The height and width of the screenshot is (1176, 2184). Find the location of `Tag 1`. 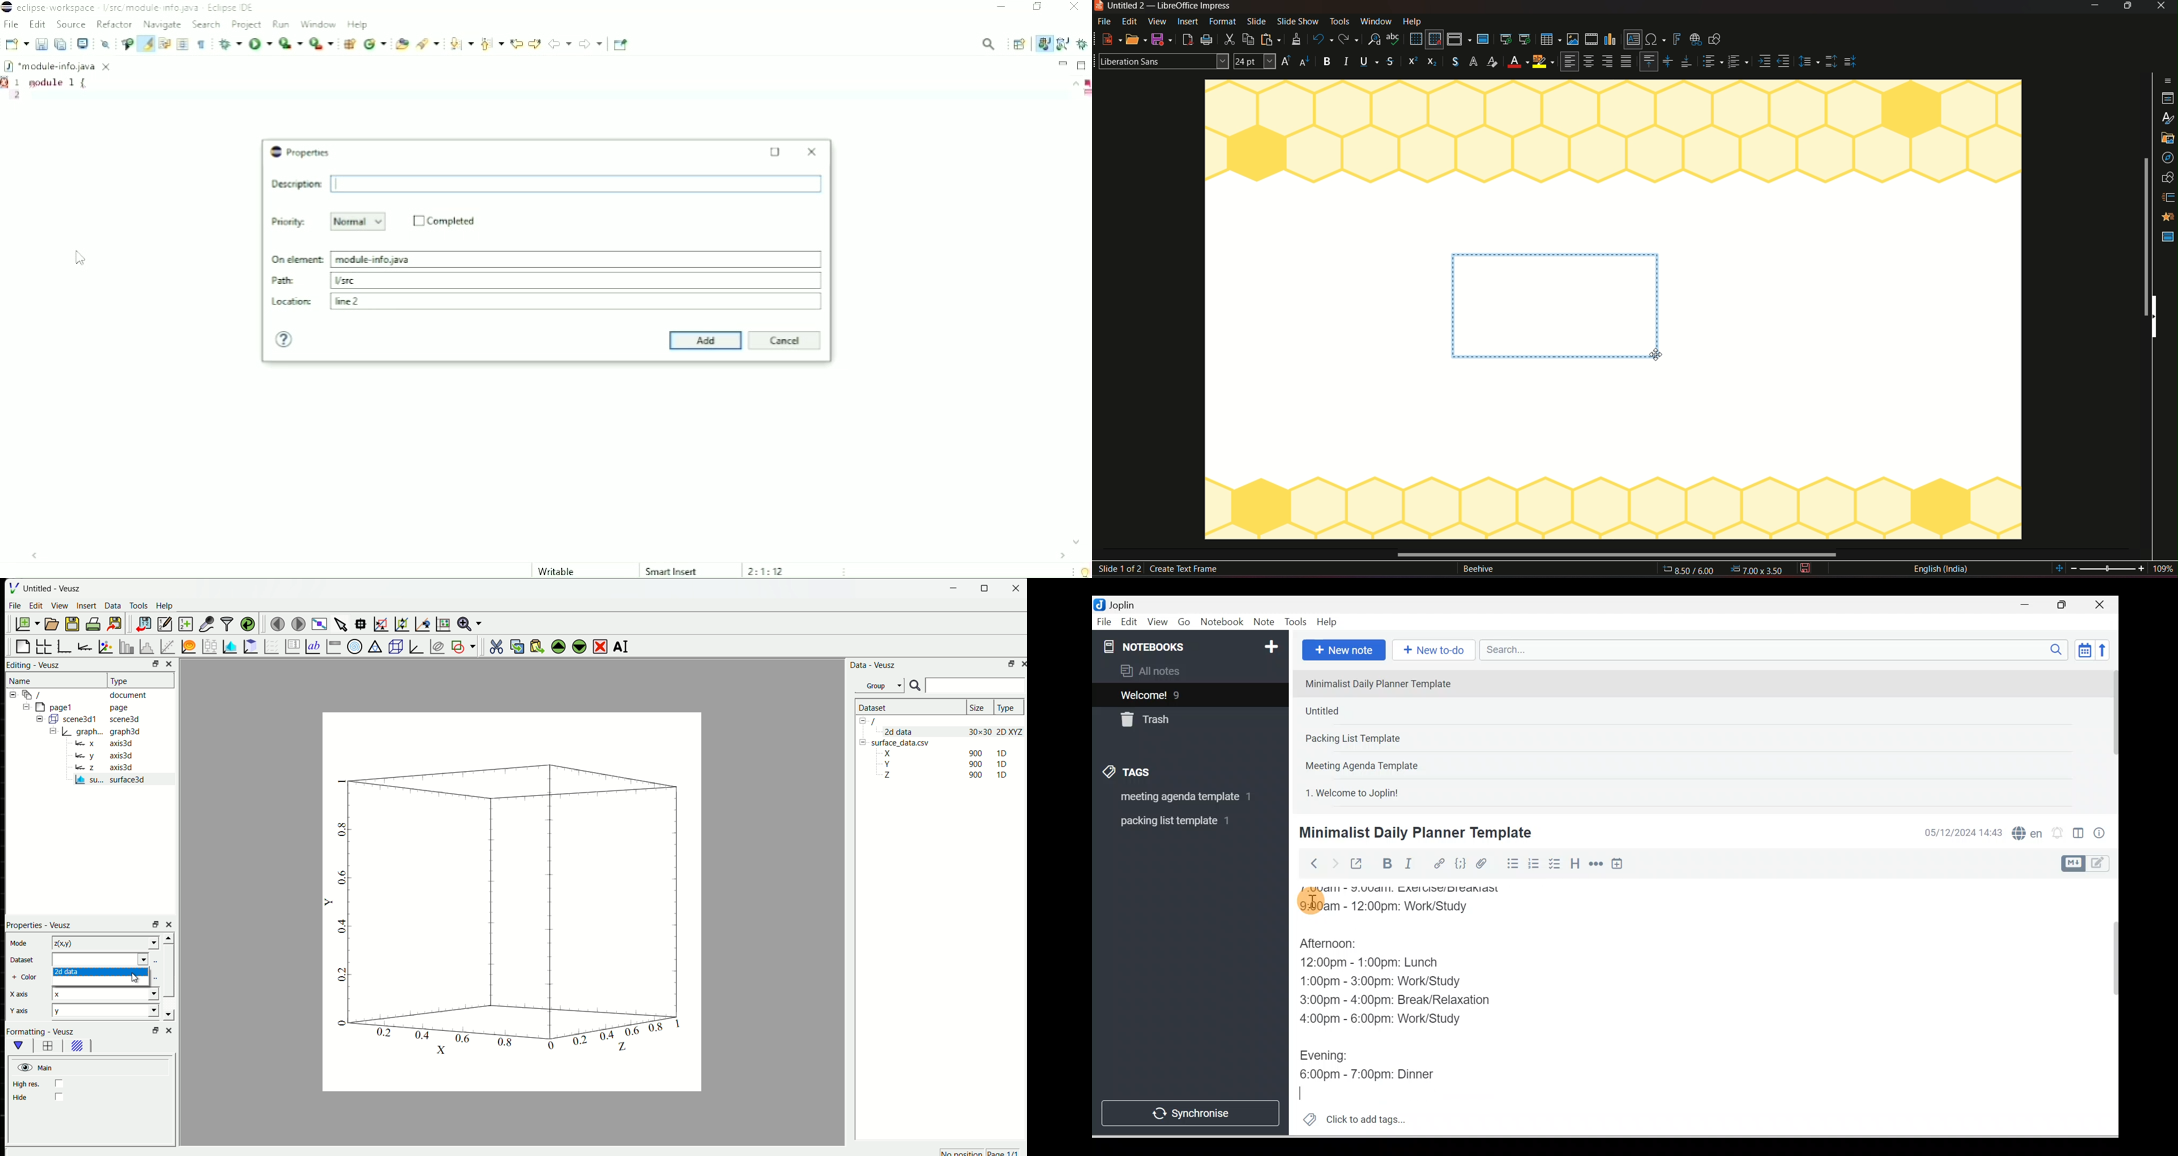

Tag 1 is located at coordinates (1176, 797).